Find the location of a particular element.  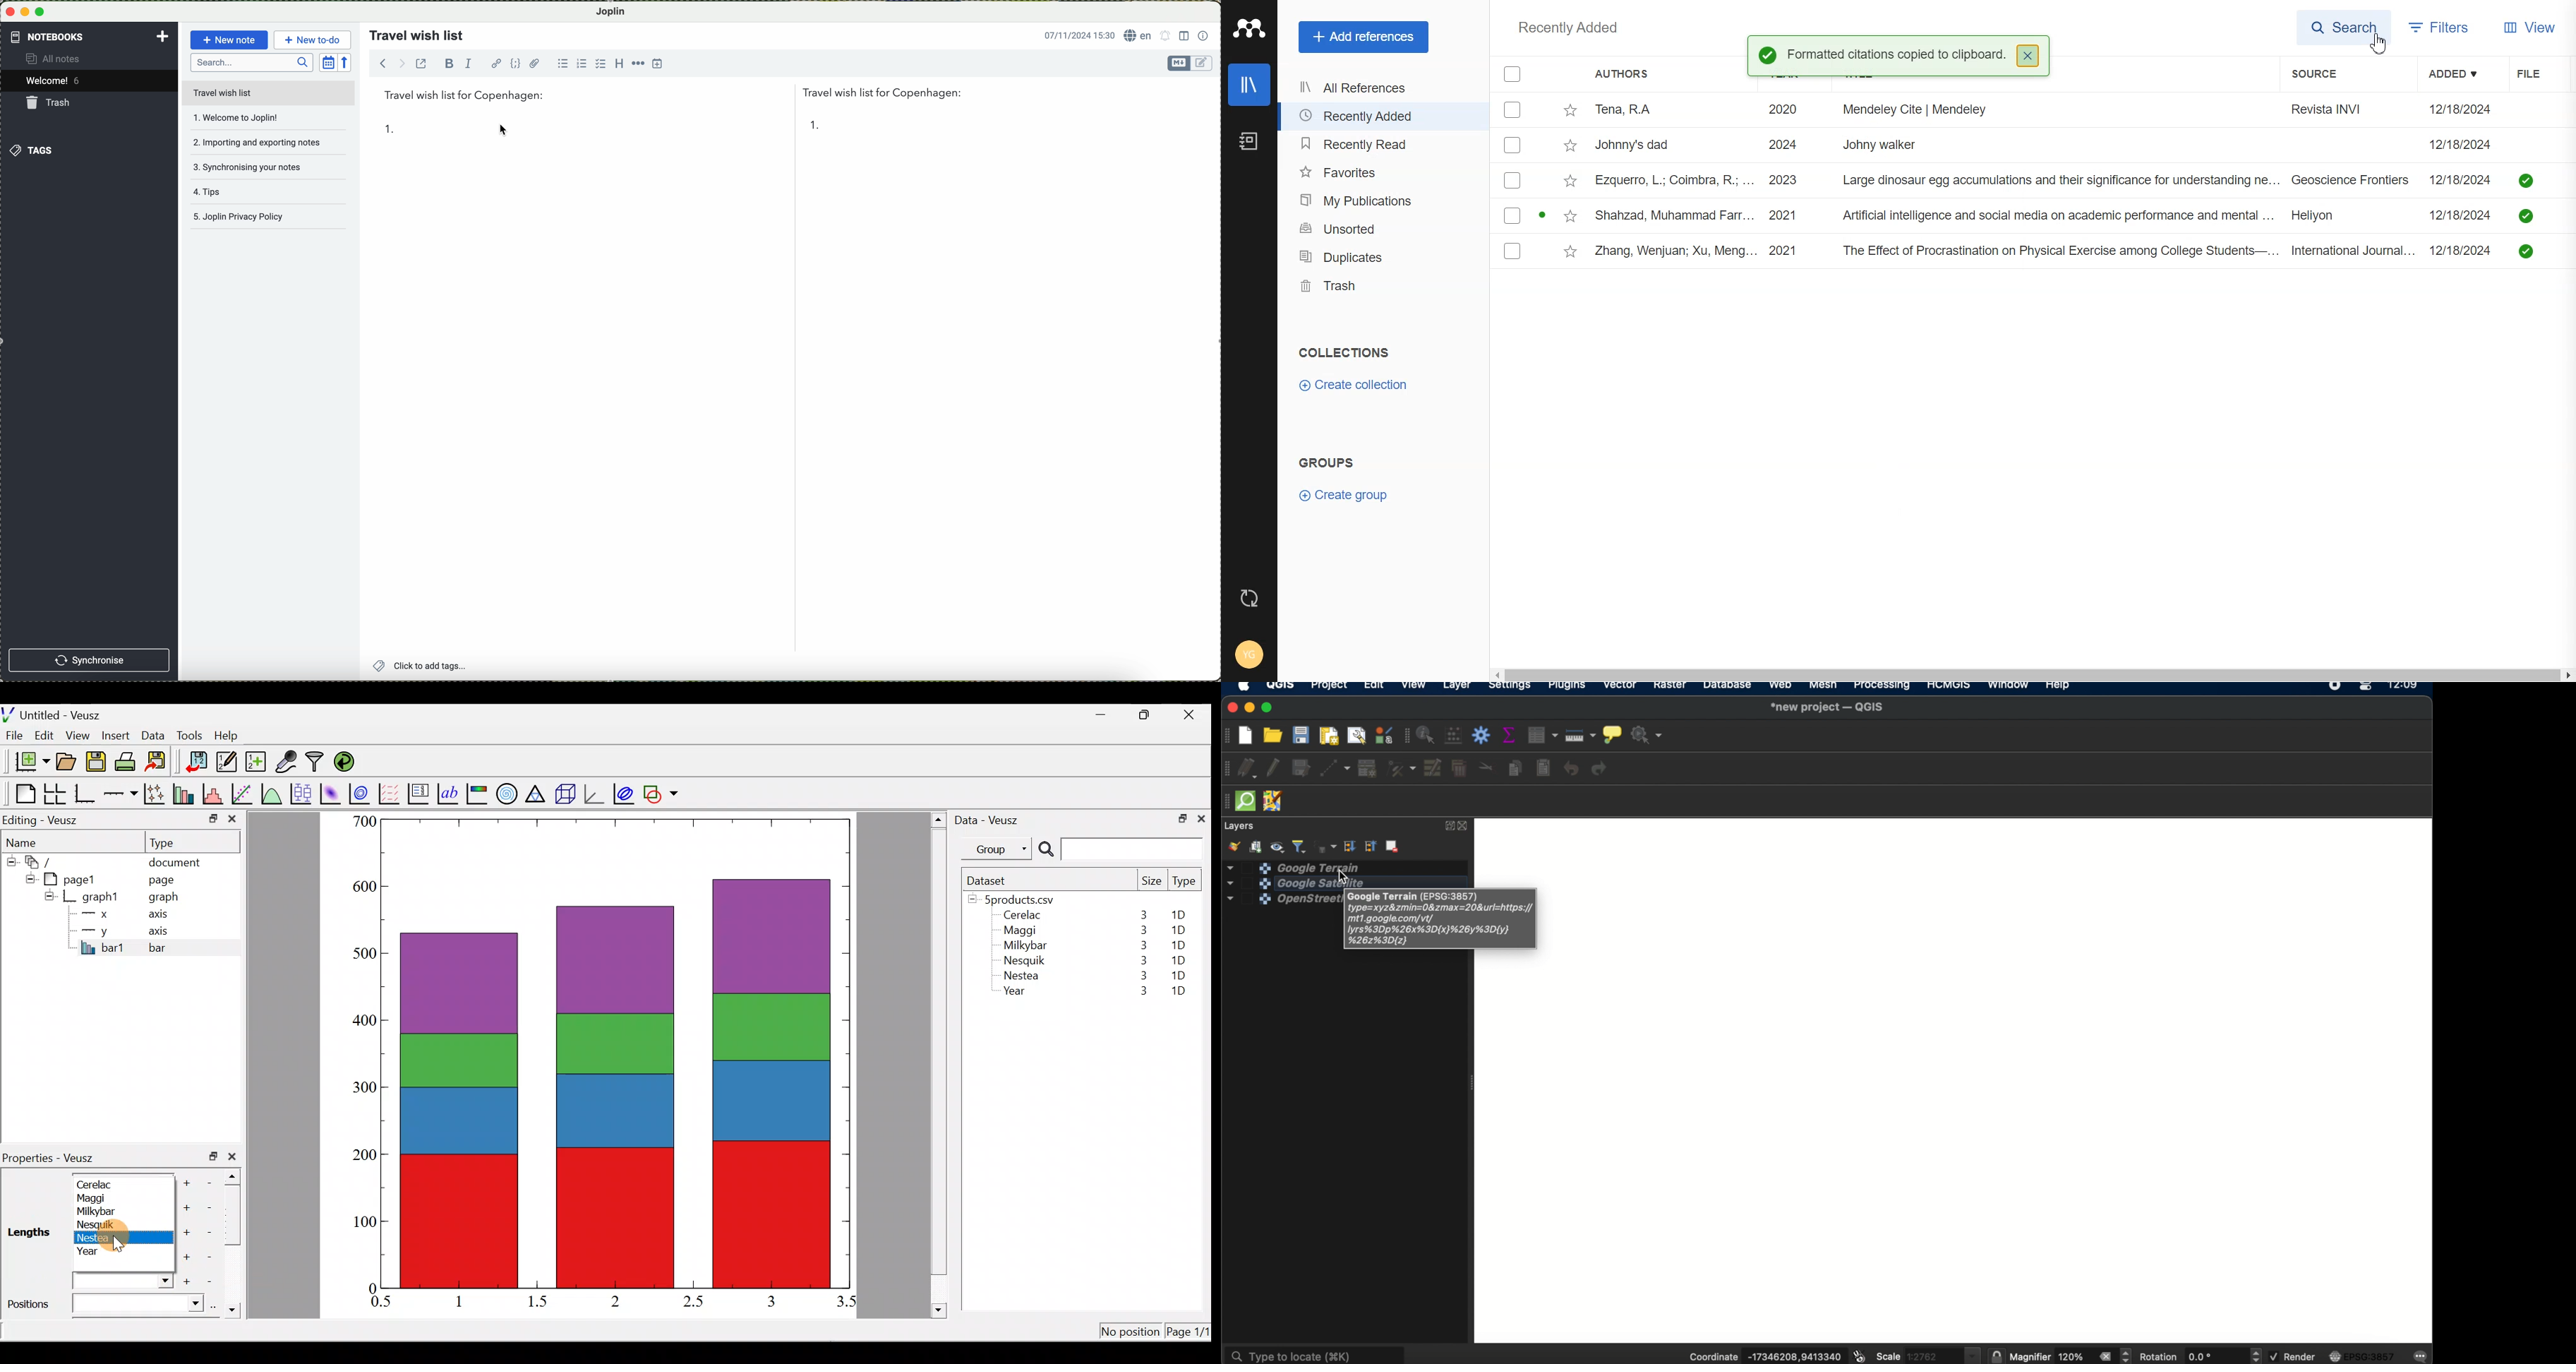

Checkbox is located at coordinates (1515, 145).